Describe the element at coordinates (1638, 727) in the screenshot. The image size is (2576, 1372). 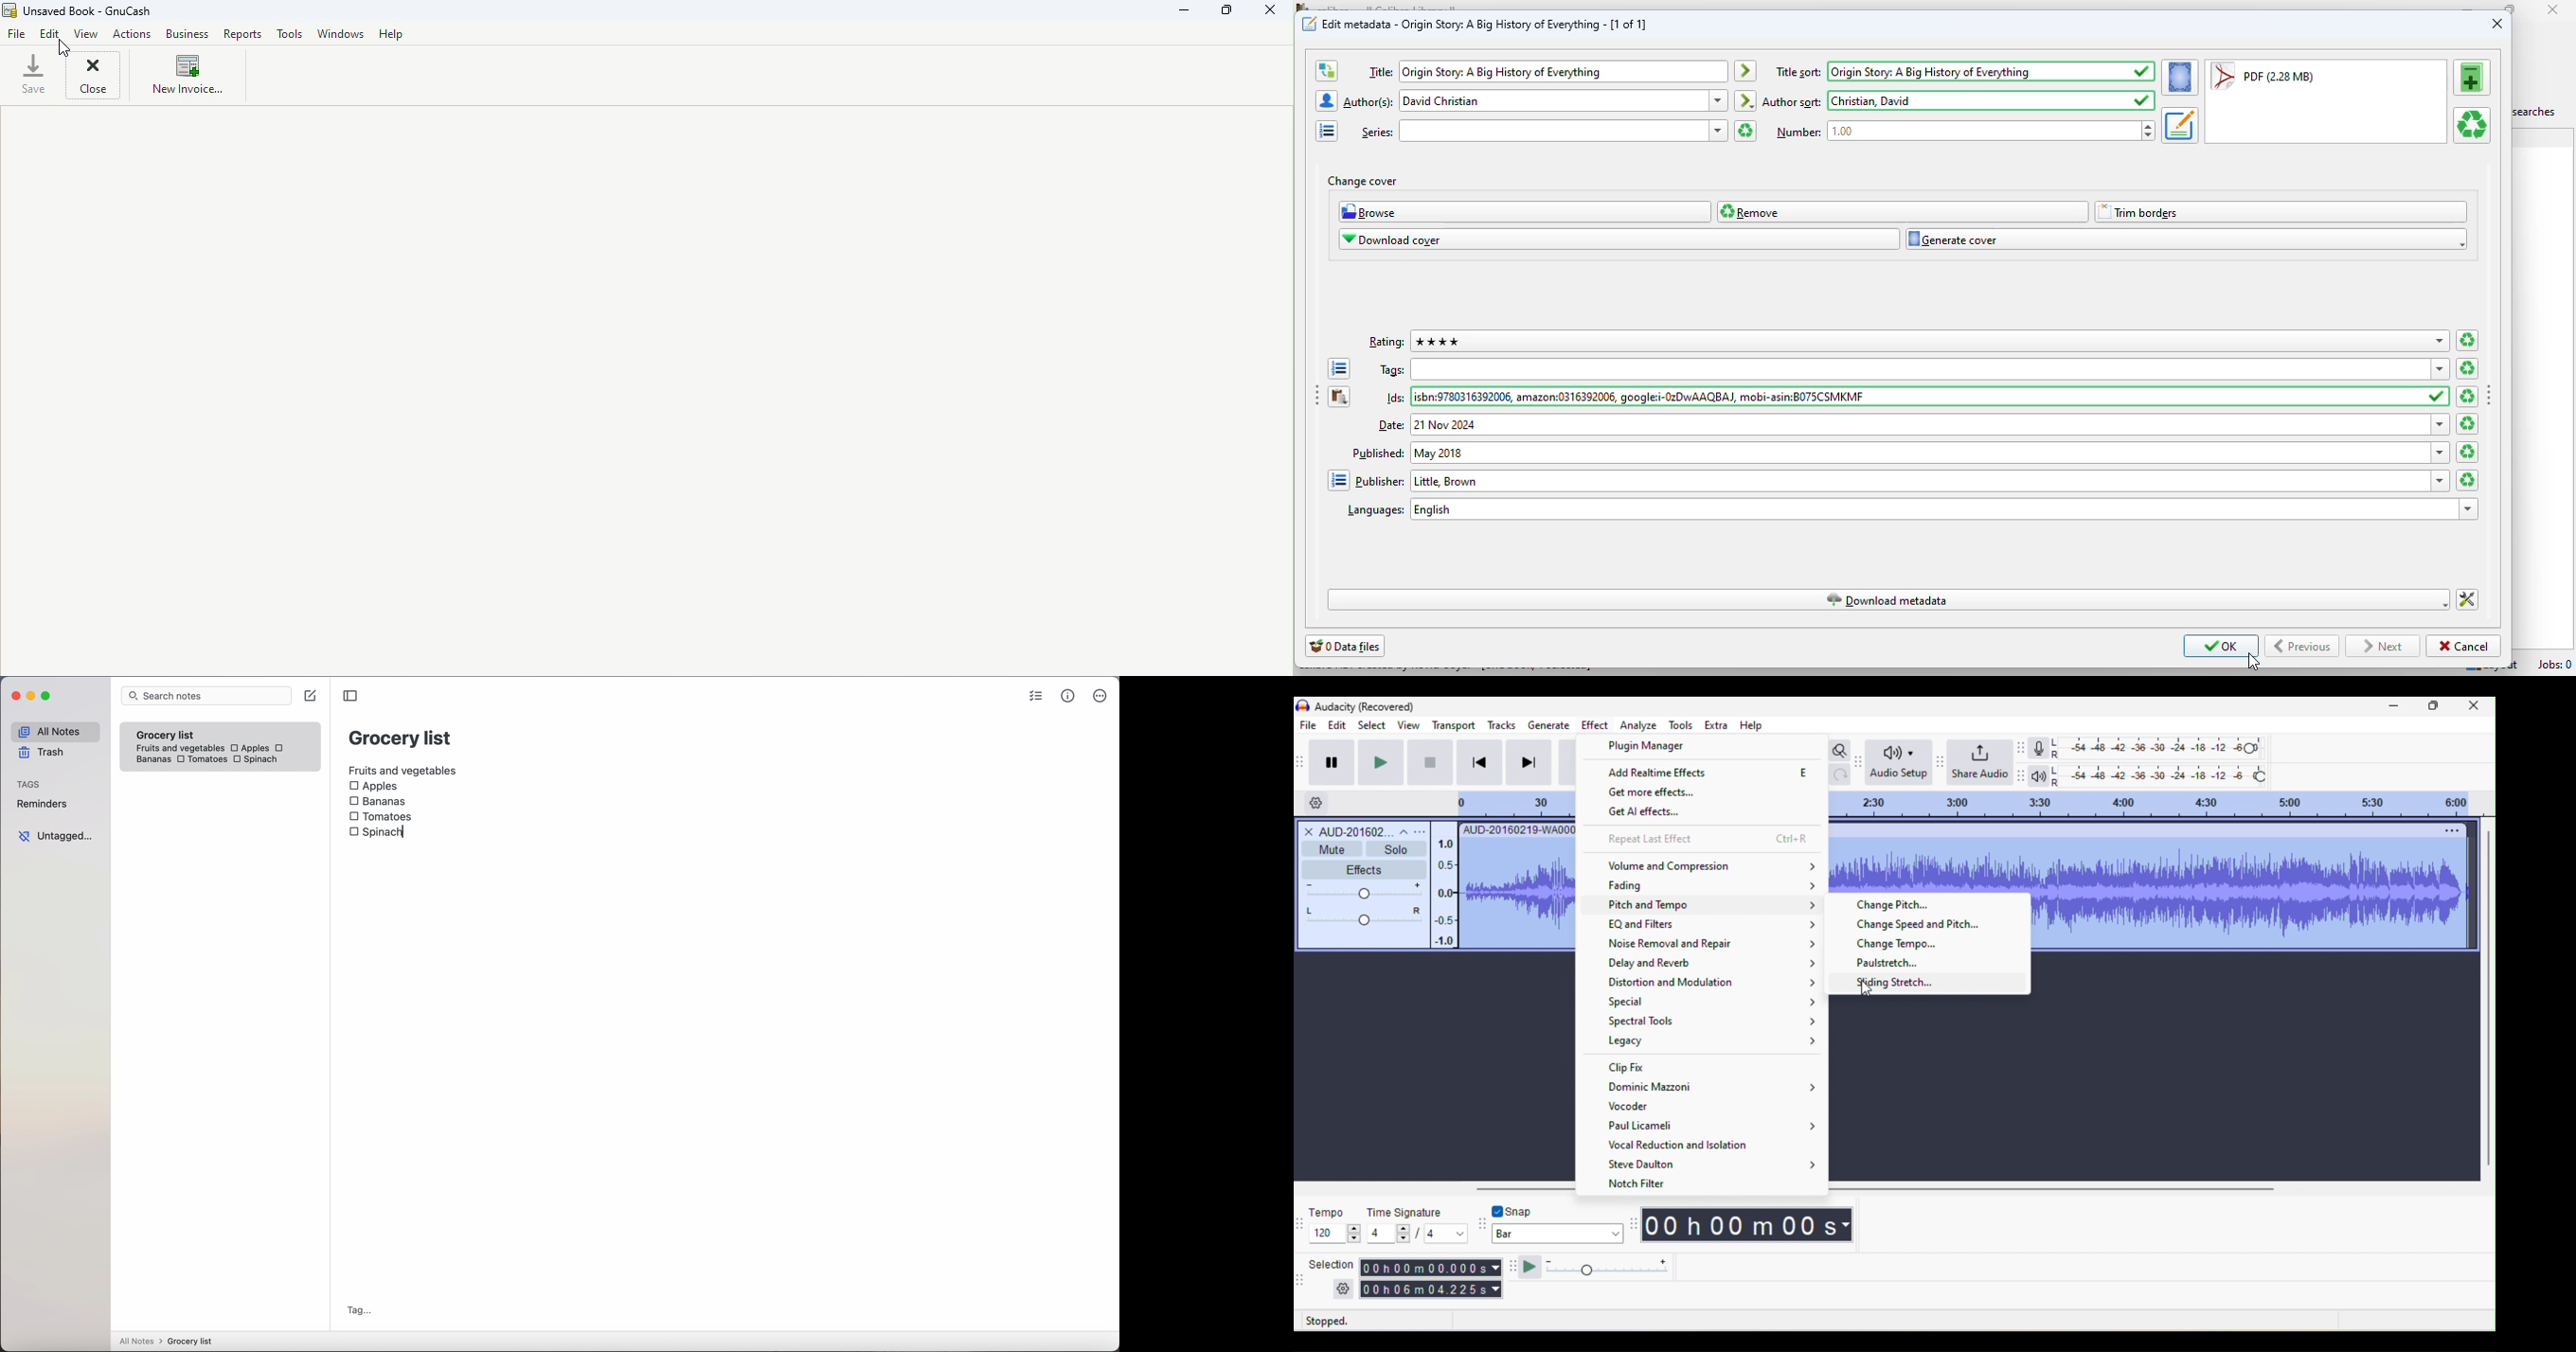
I see `analyze` at that location.